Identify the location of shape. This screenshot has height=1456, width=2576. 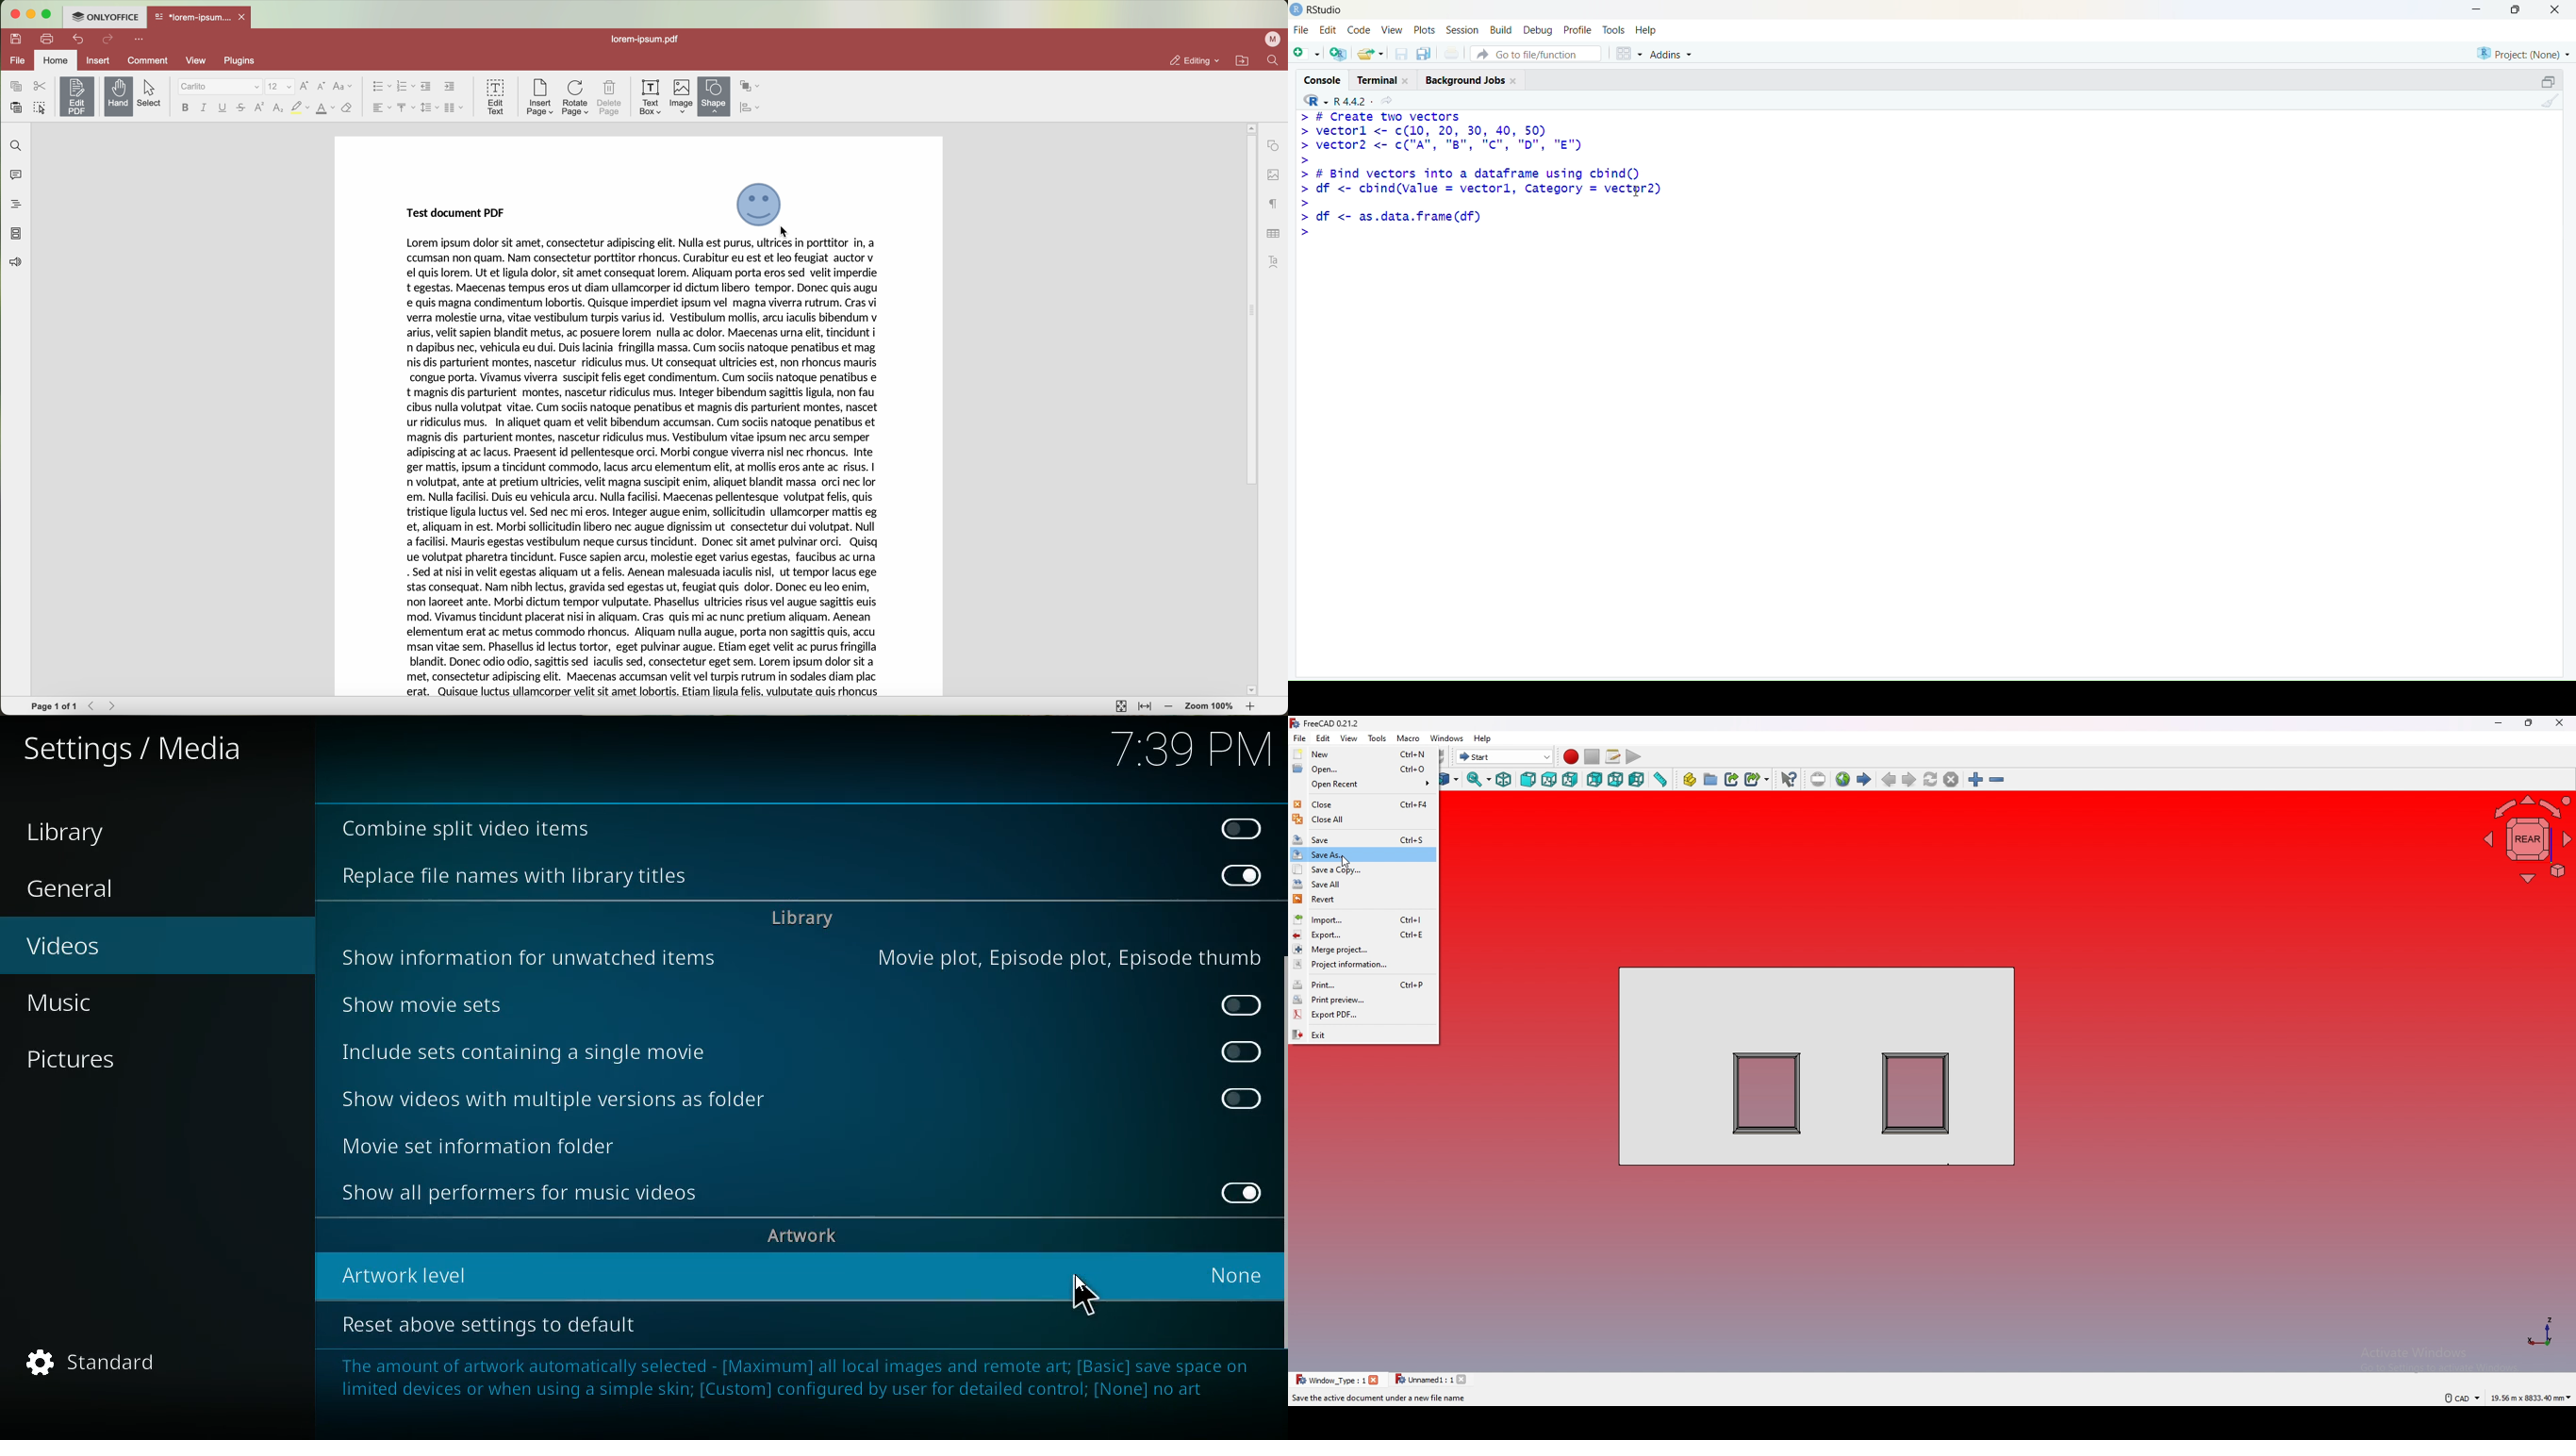
(713, 96).